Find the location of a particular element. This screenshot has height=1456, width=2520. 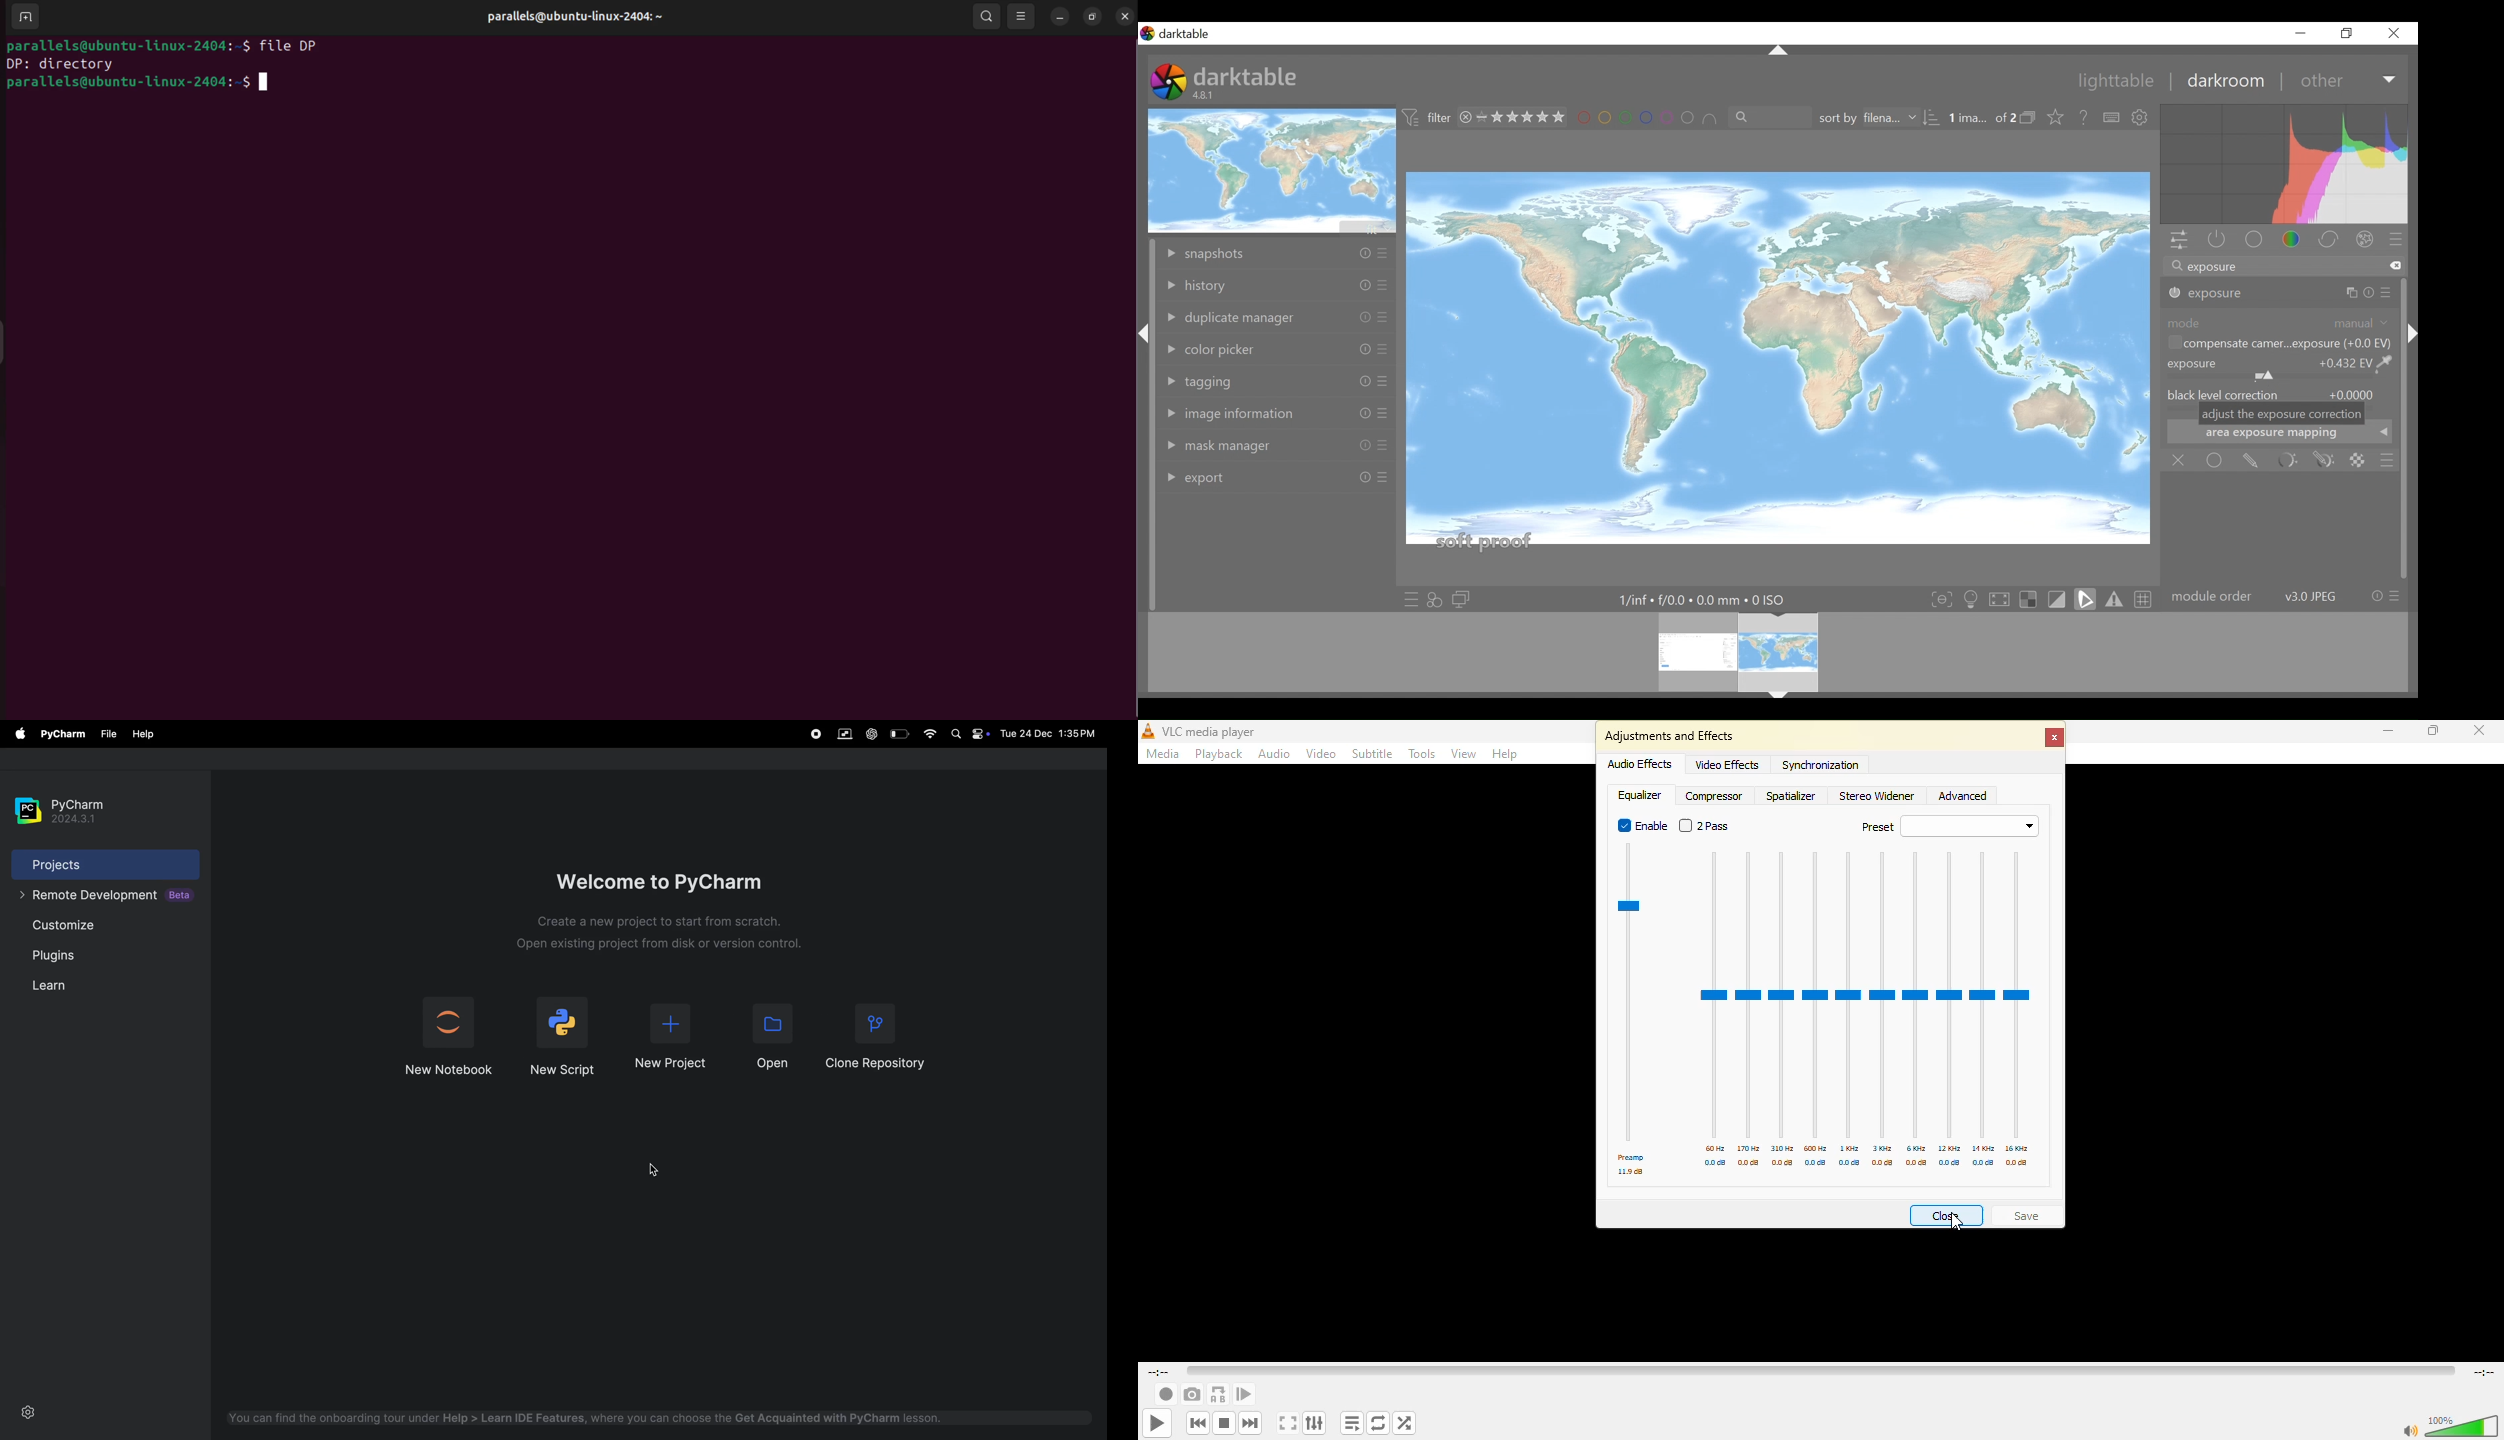

toggle focus peaking mode is located at coordinates (1943, 599).